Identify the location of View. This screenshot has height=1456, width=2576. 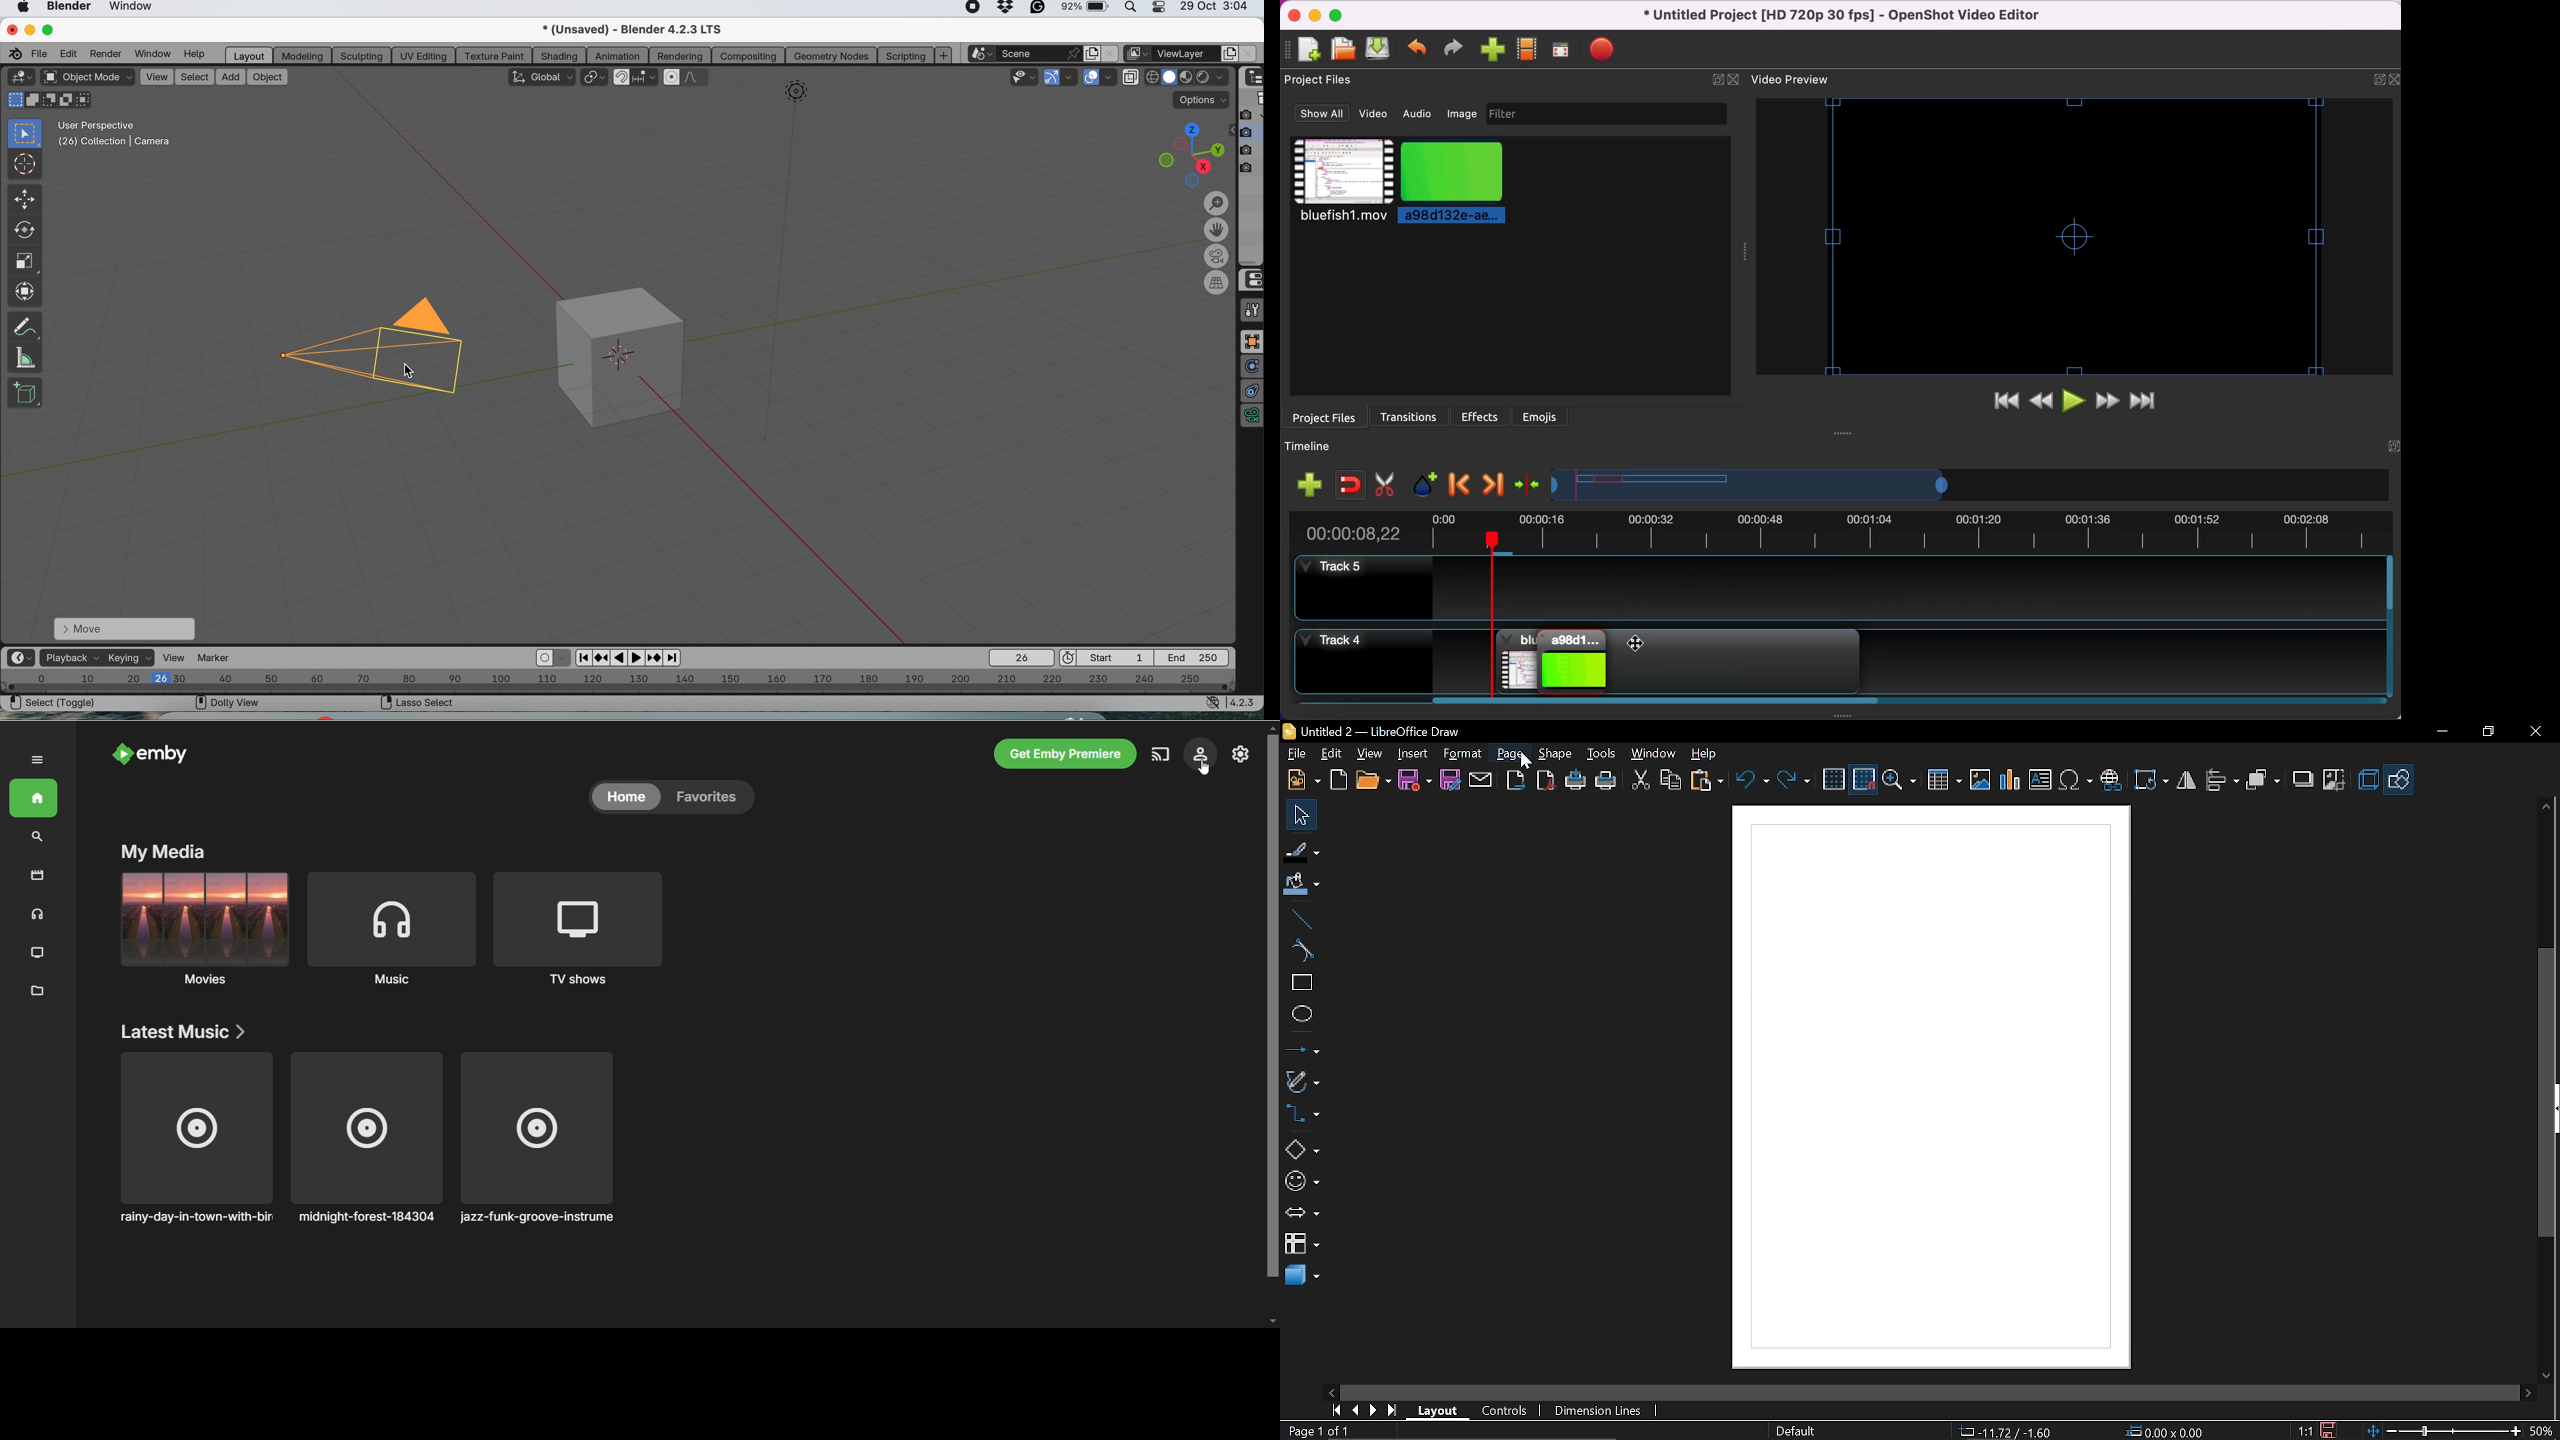
(1369, 755).